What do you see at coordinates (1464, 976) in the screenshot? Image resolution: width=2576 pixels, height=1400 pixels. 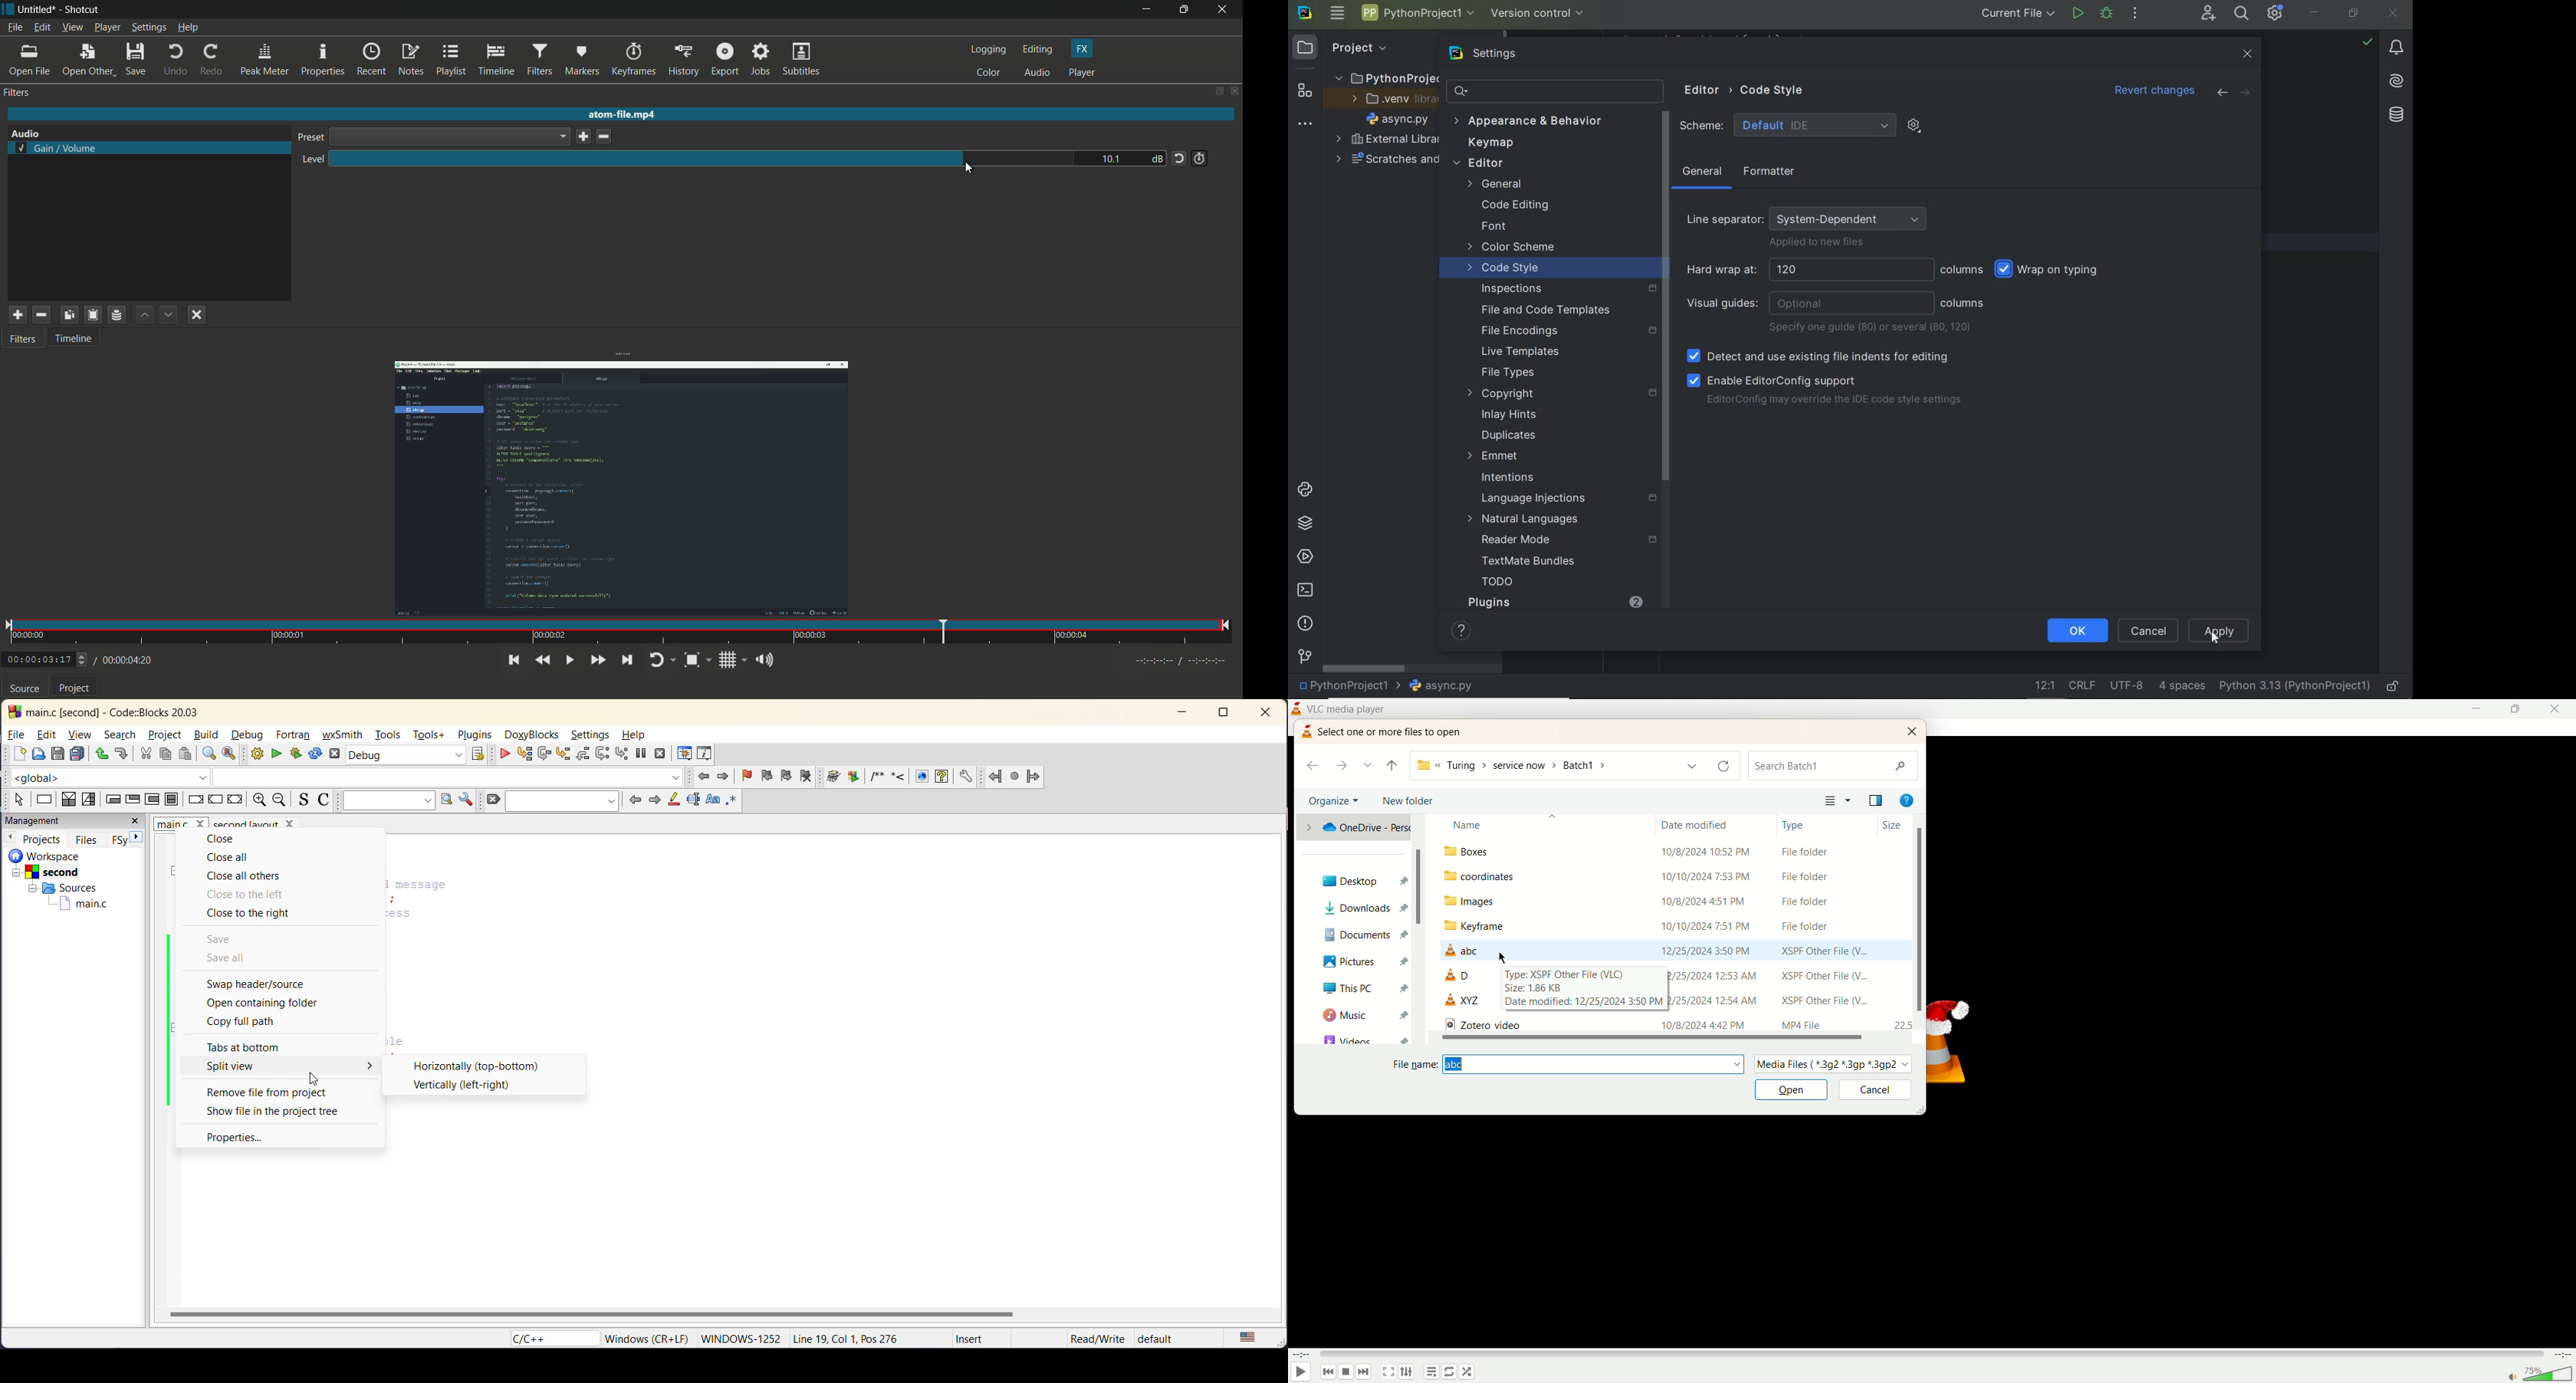 I see `file` at bounding box center [1464, 976].